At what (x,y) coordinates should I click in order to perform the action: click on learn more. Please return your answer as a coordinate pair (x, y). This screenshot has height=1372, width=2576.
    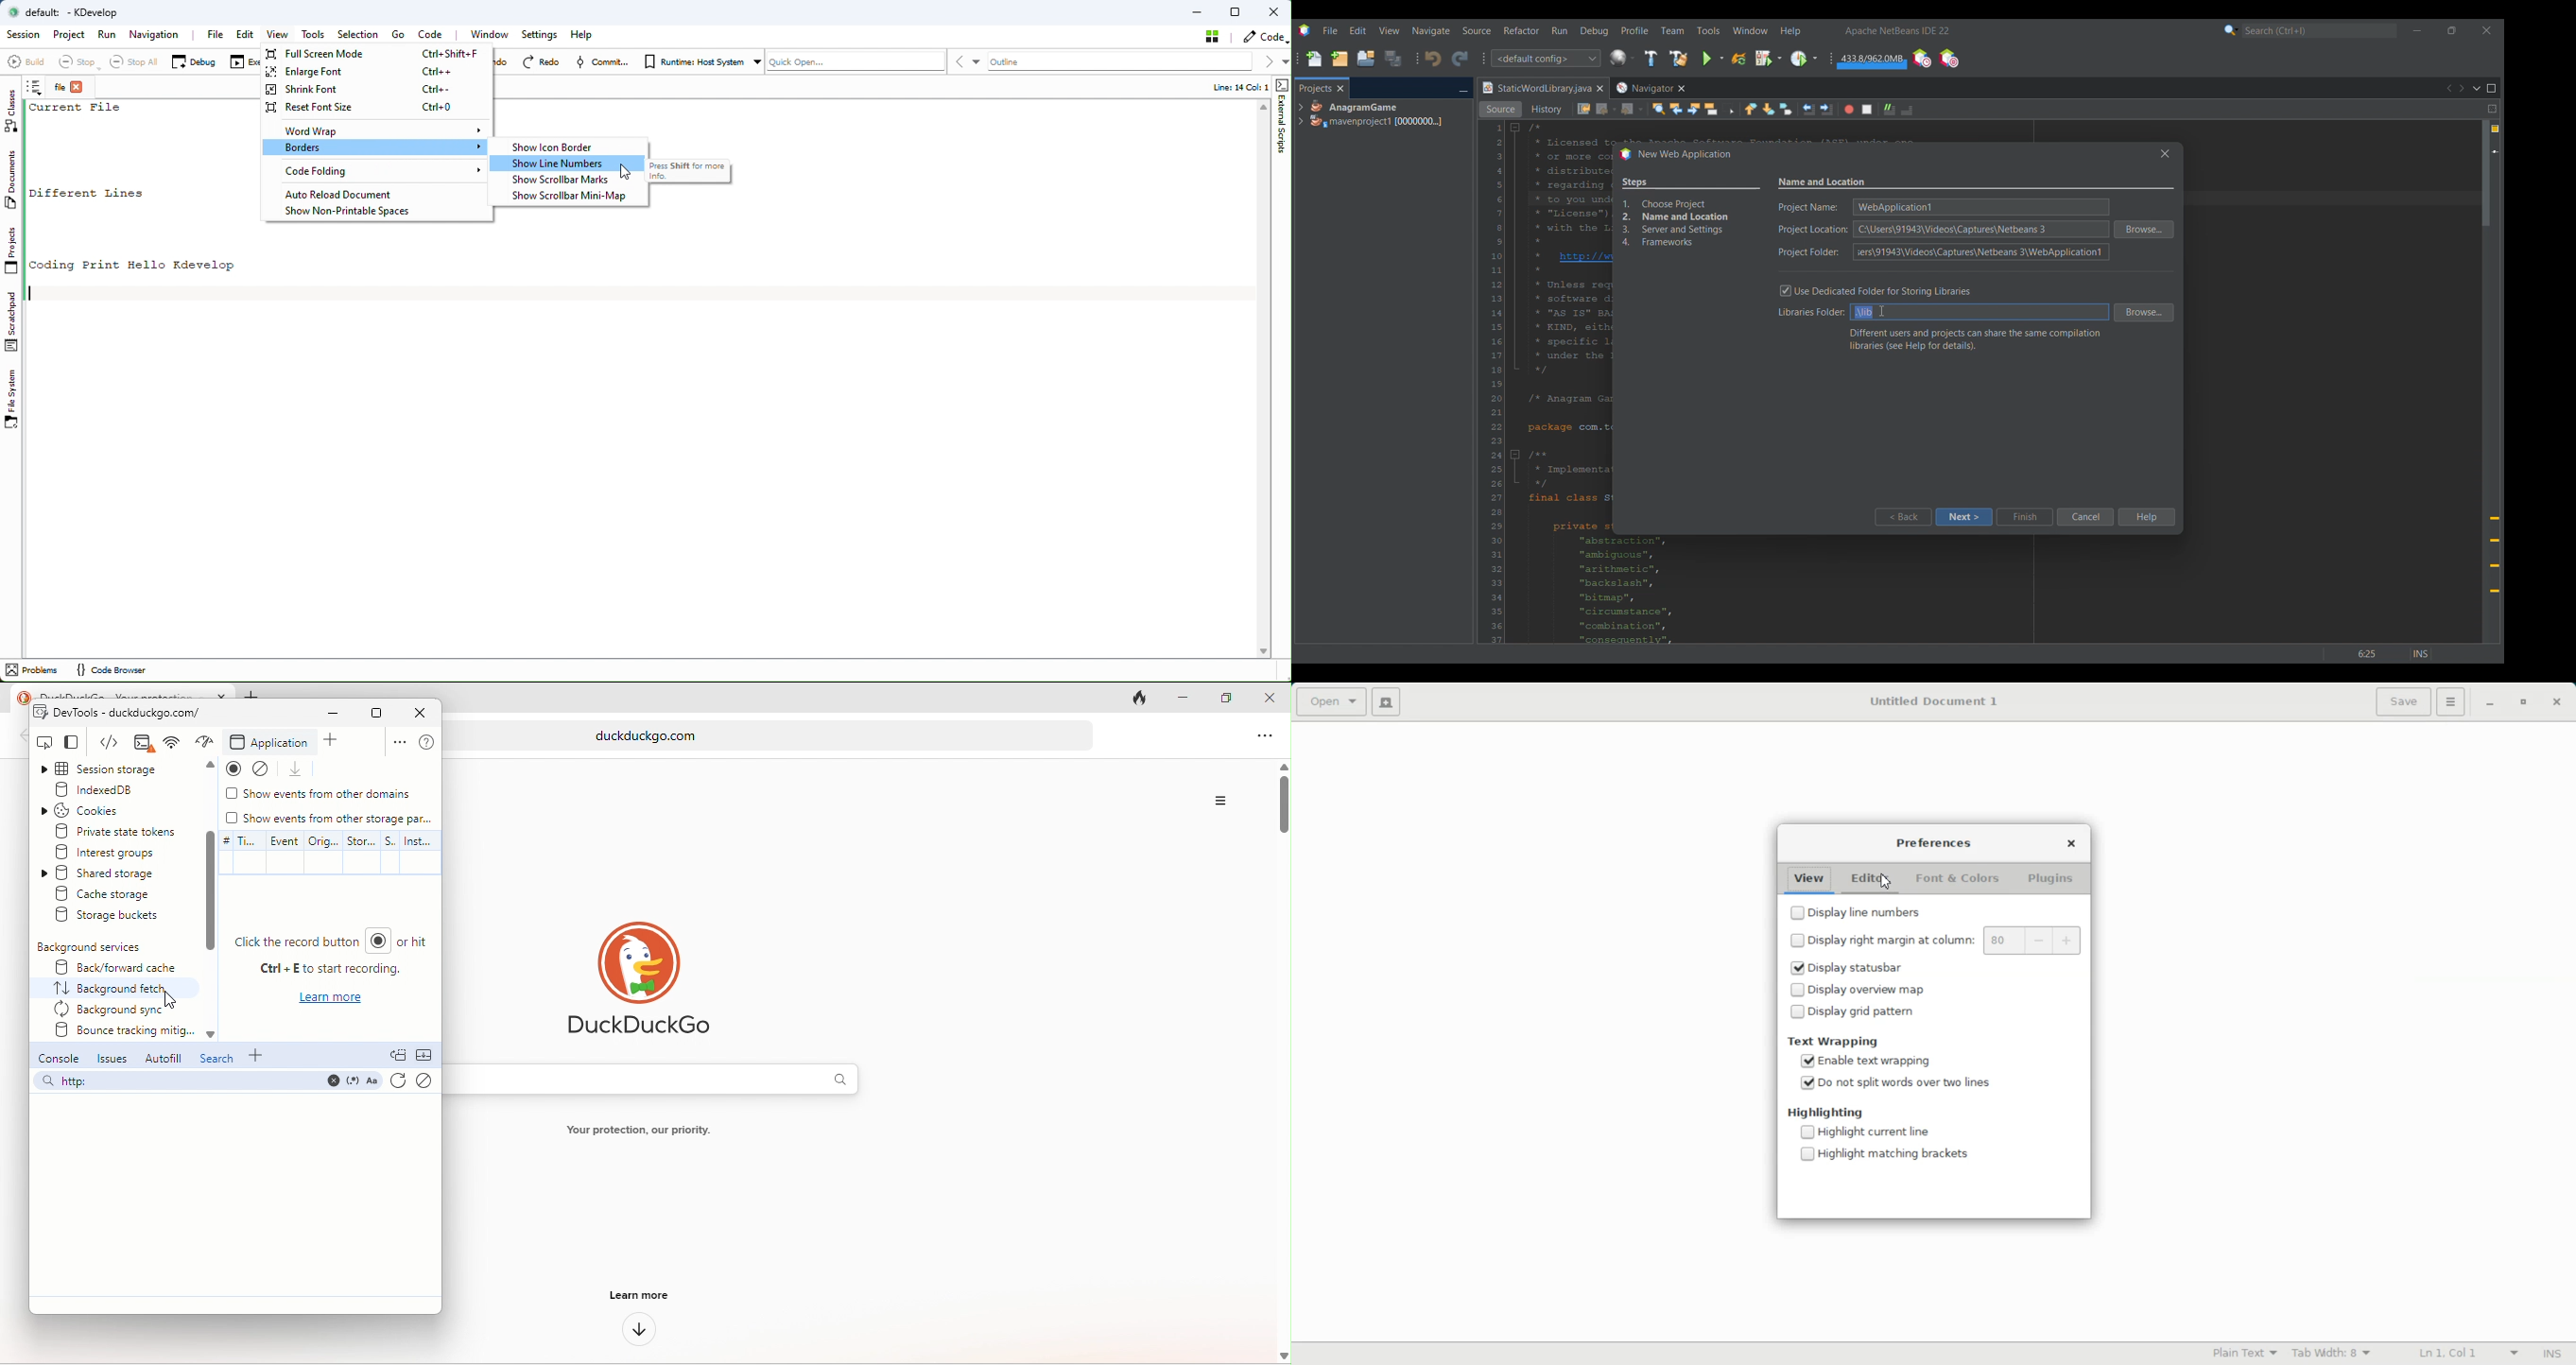
    Looking at the image, I should click on (333, 1000).